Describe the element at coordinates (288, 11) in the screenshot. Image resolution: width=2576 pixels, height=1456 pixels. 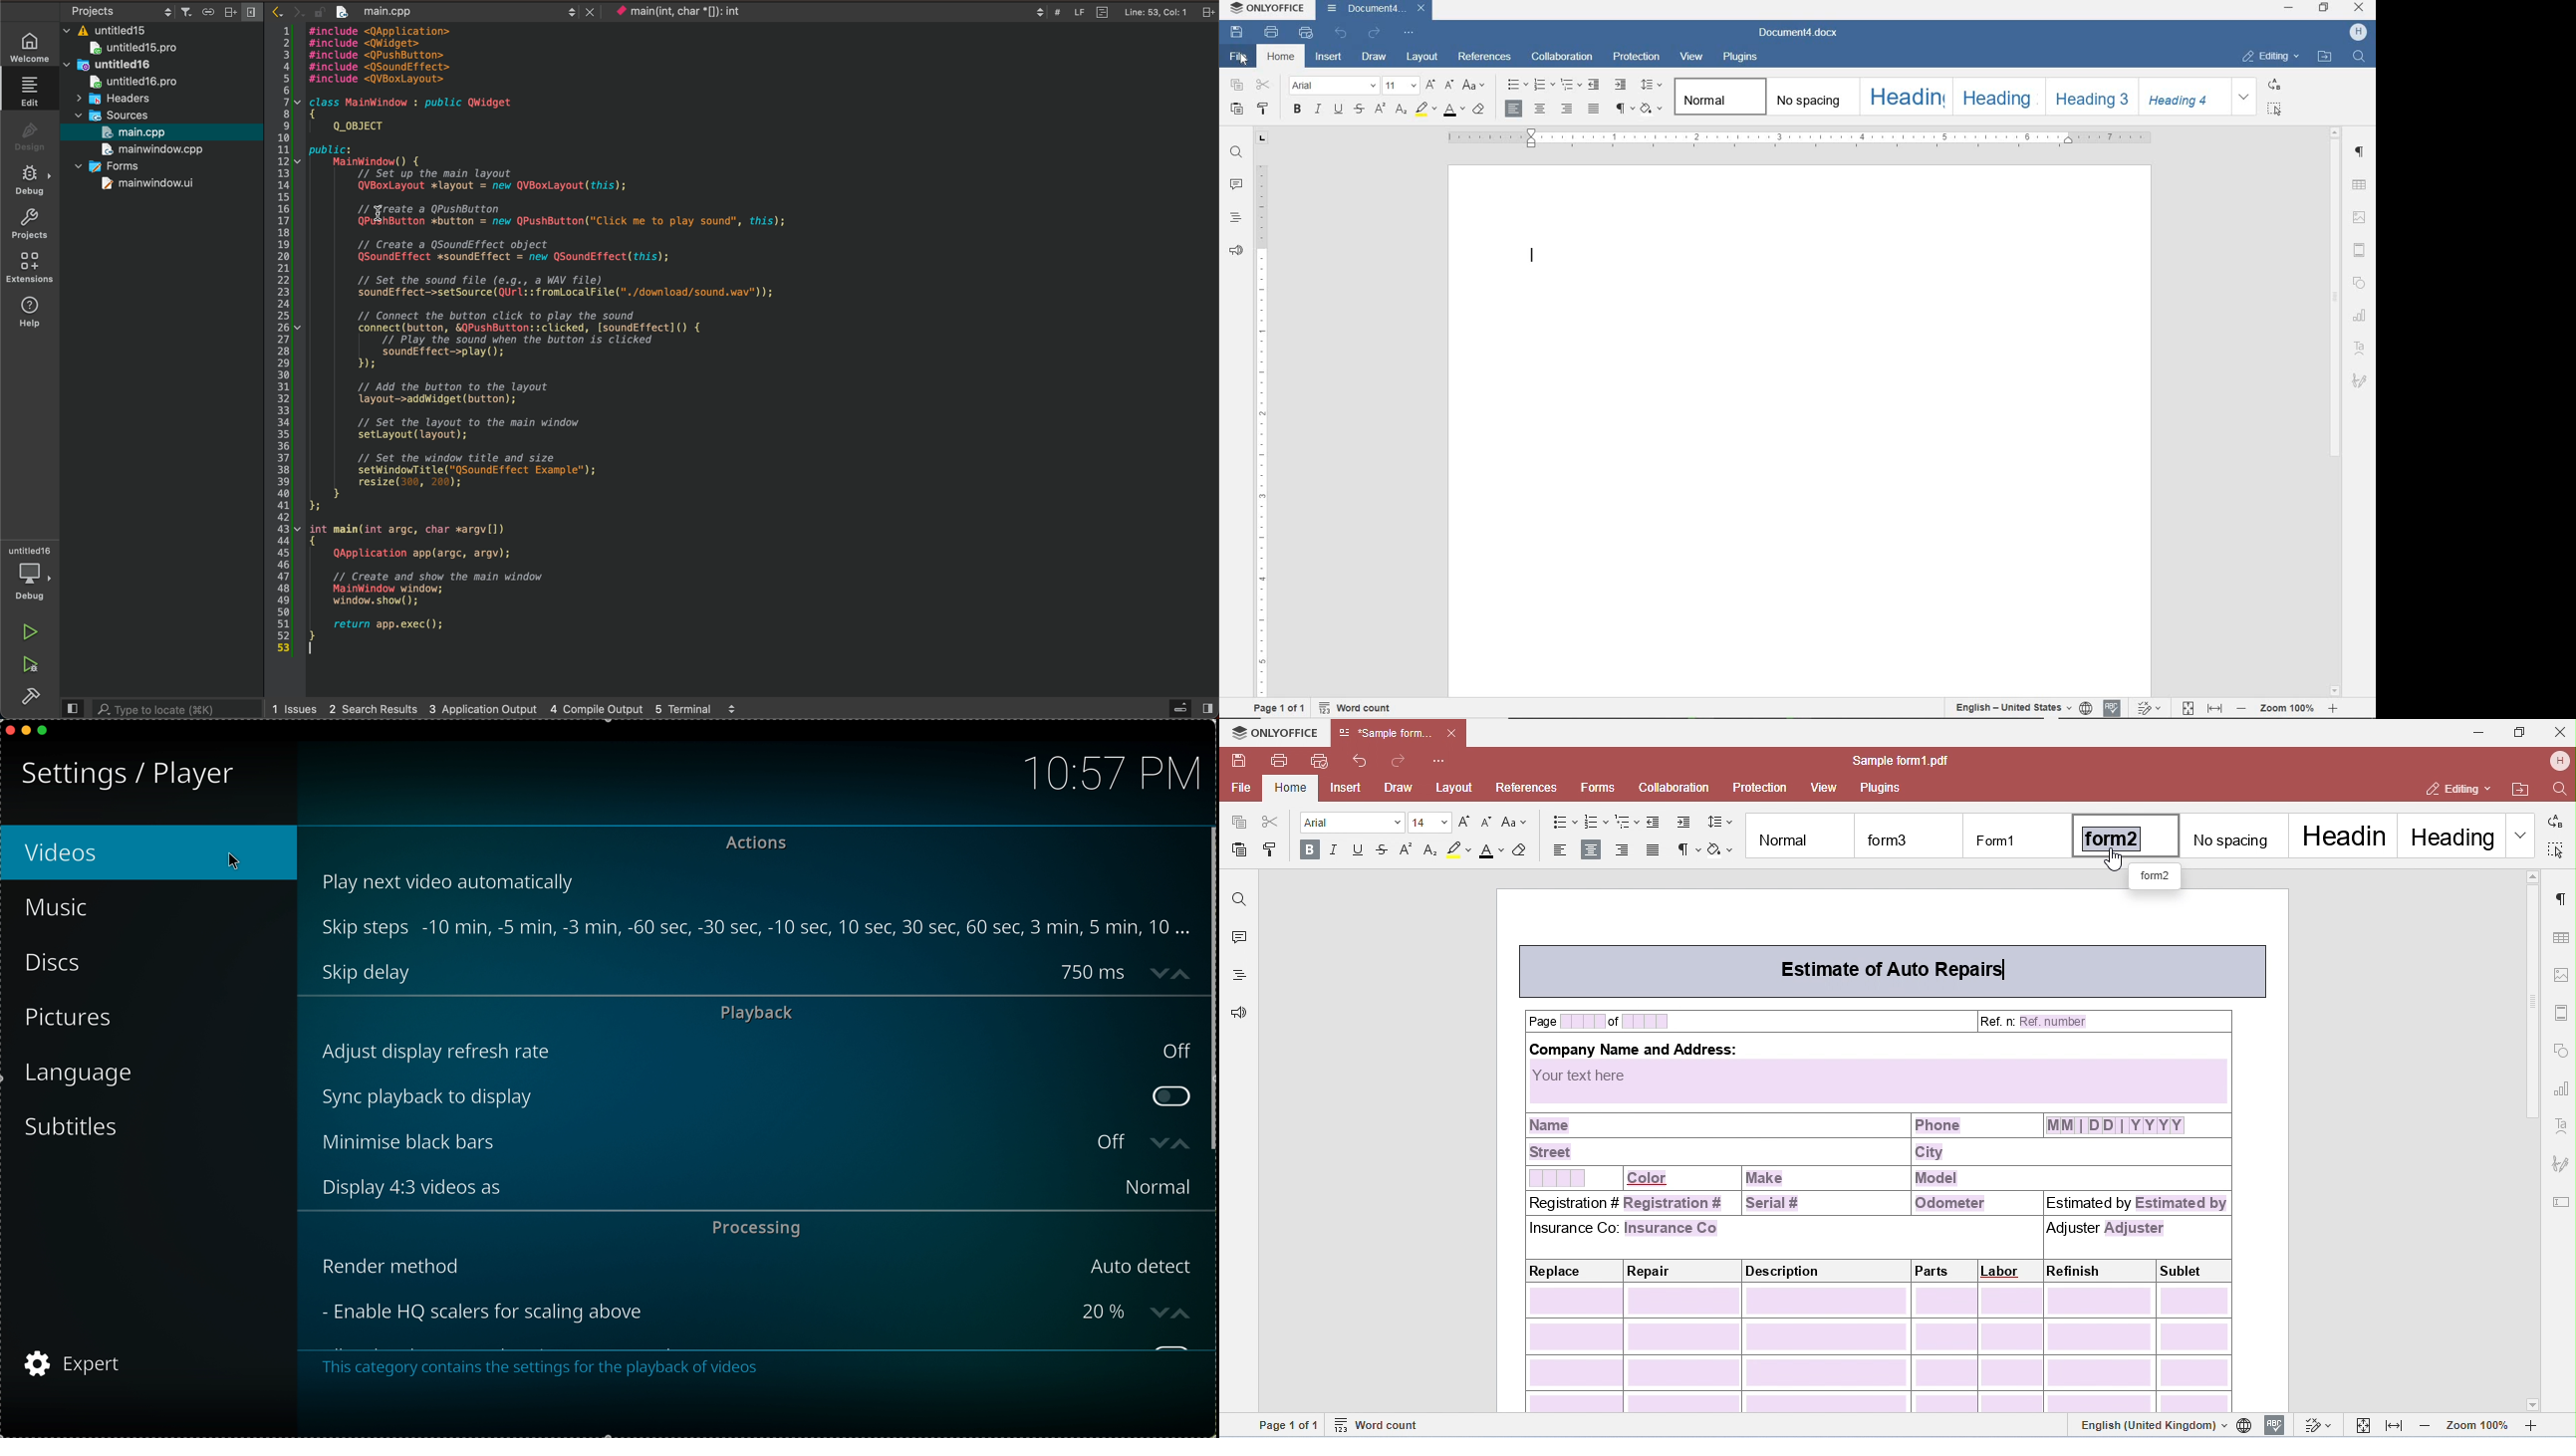
I see `arrow icons` at that location.